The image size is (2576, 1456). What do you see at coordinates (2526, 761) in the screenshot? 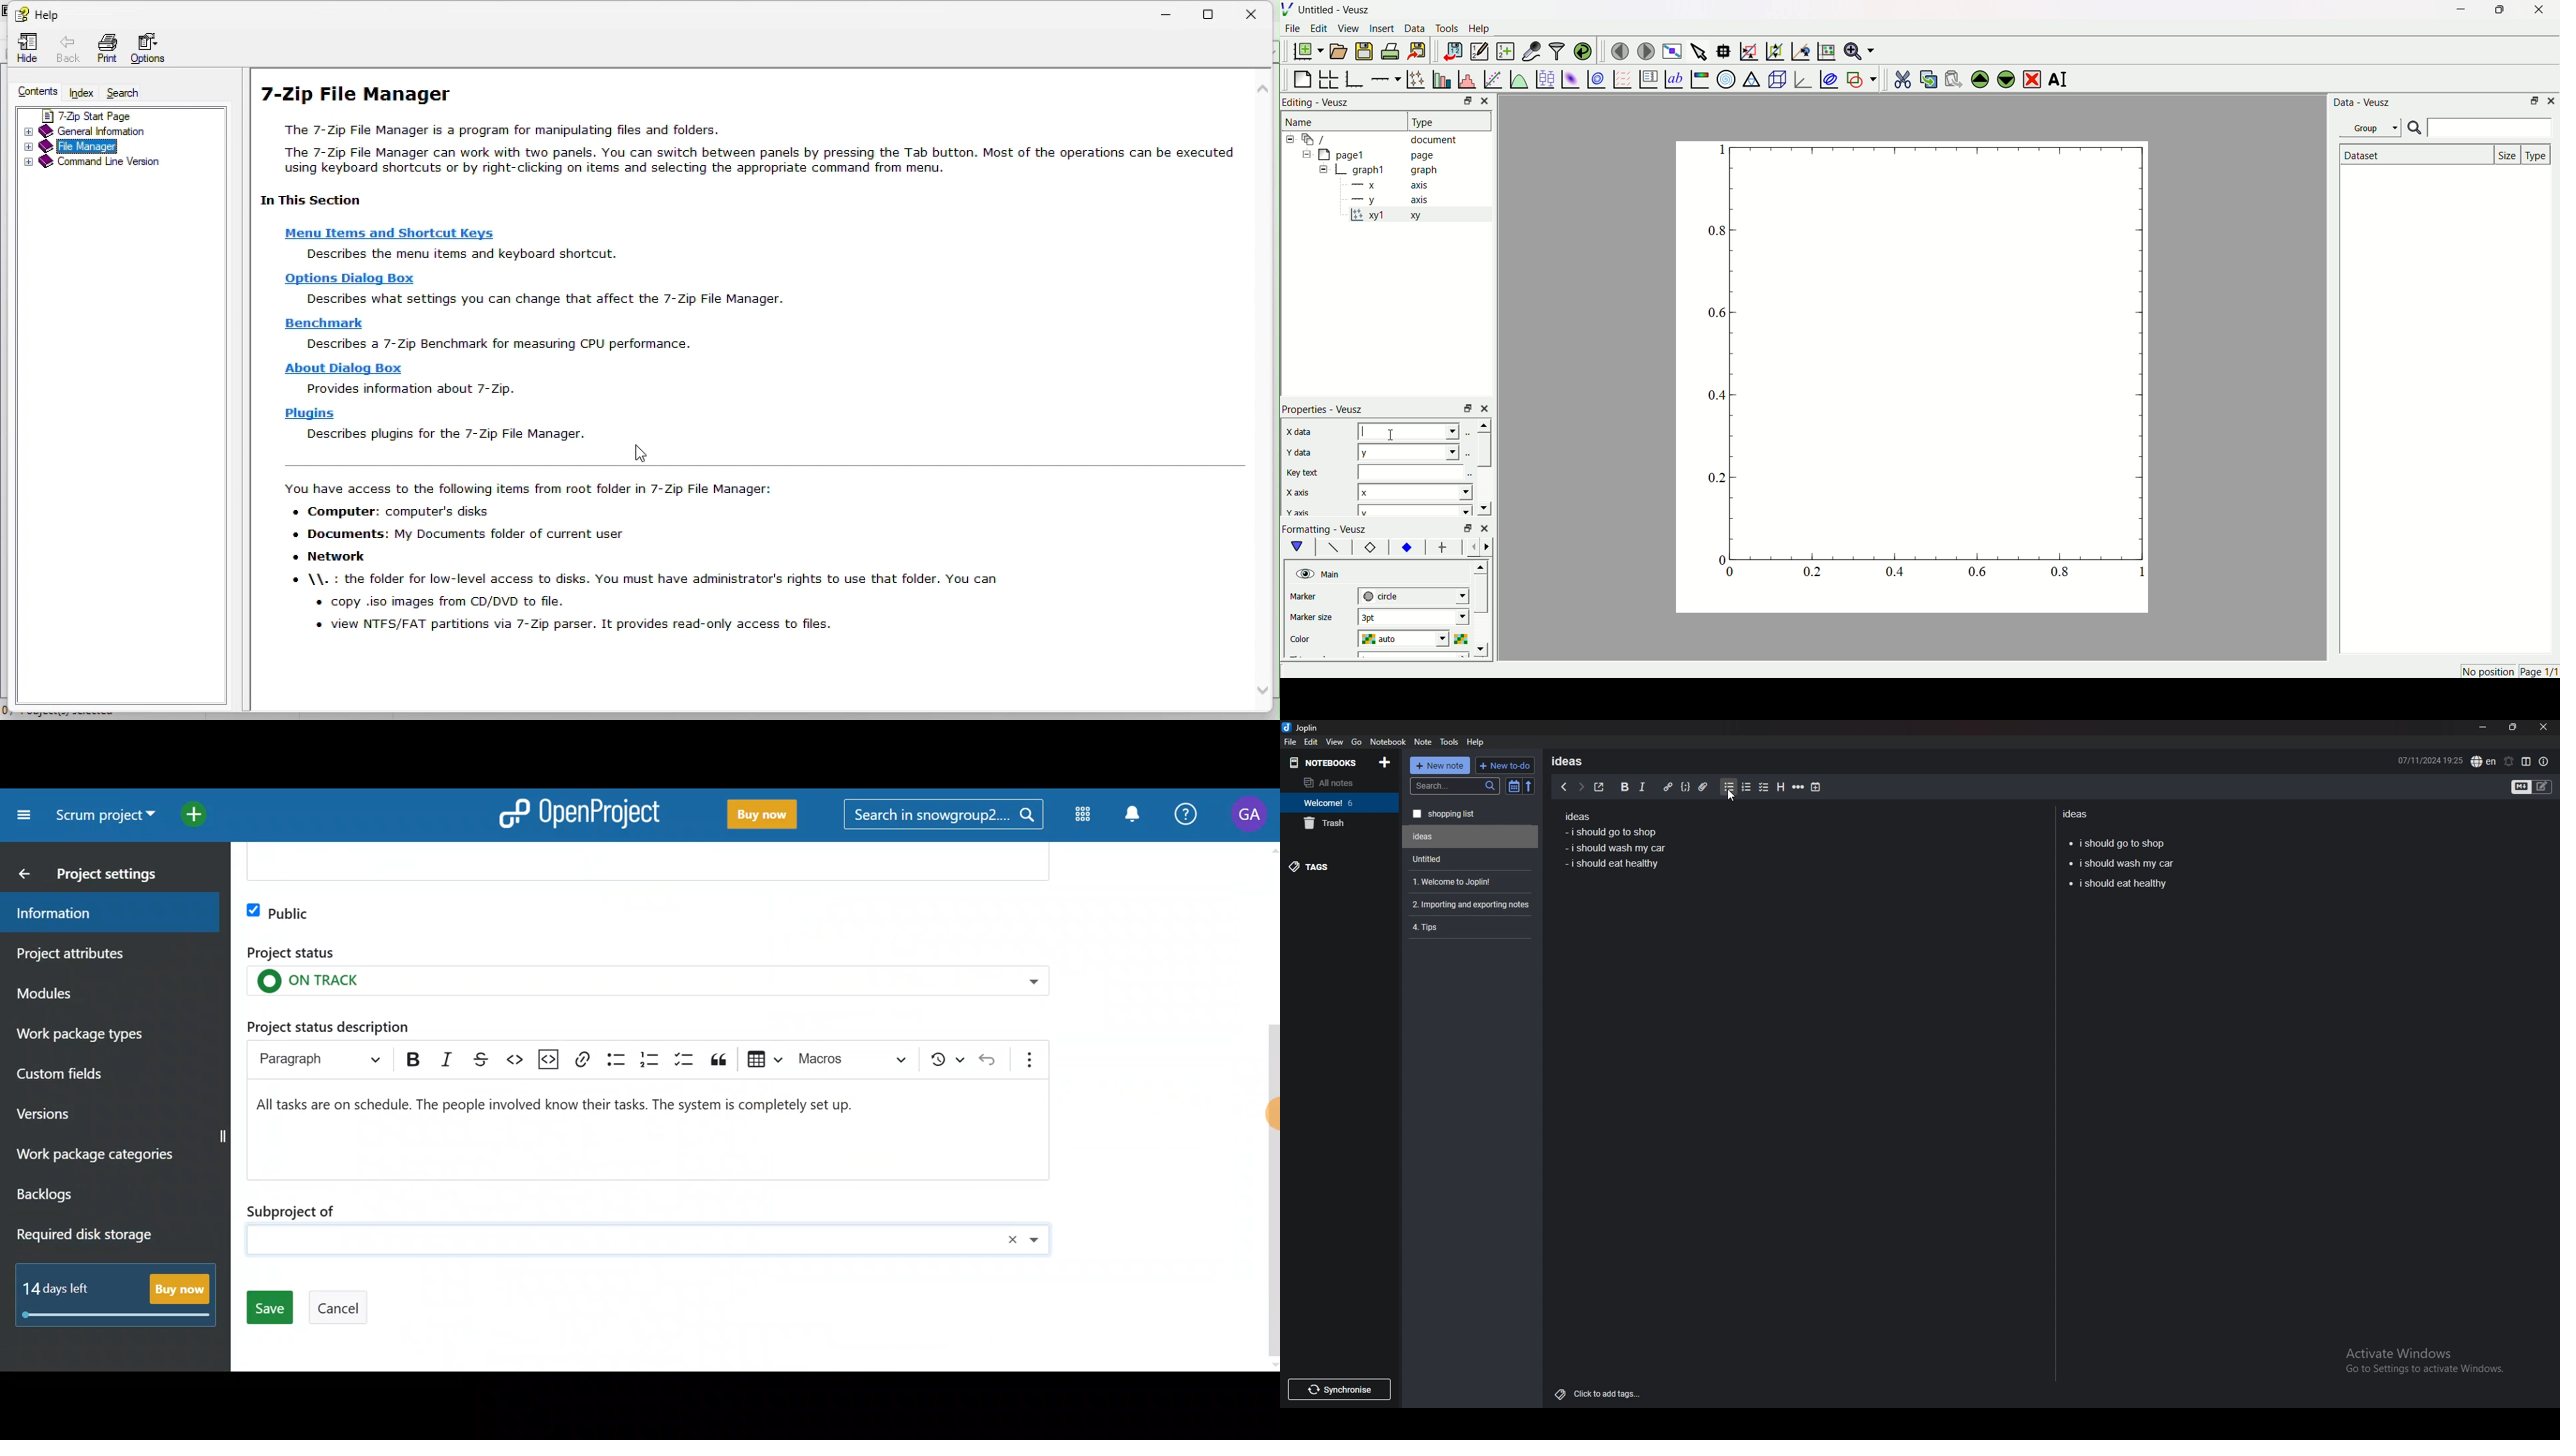
I see `toggle editor layout` at bounding box center [2526, 761].